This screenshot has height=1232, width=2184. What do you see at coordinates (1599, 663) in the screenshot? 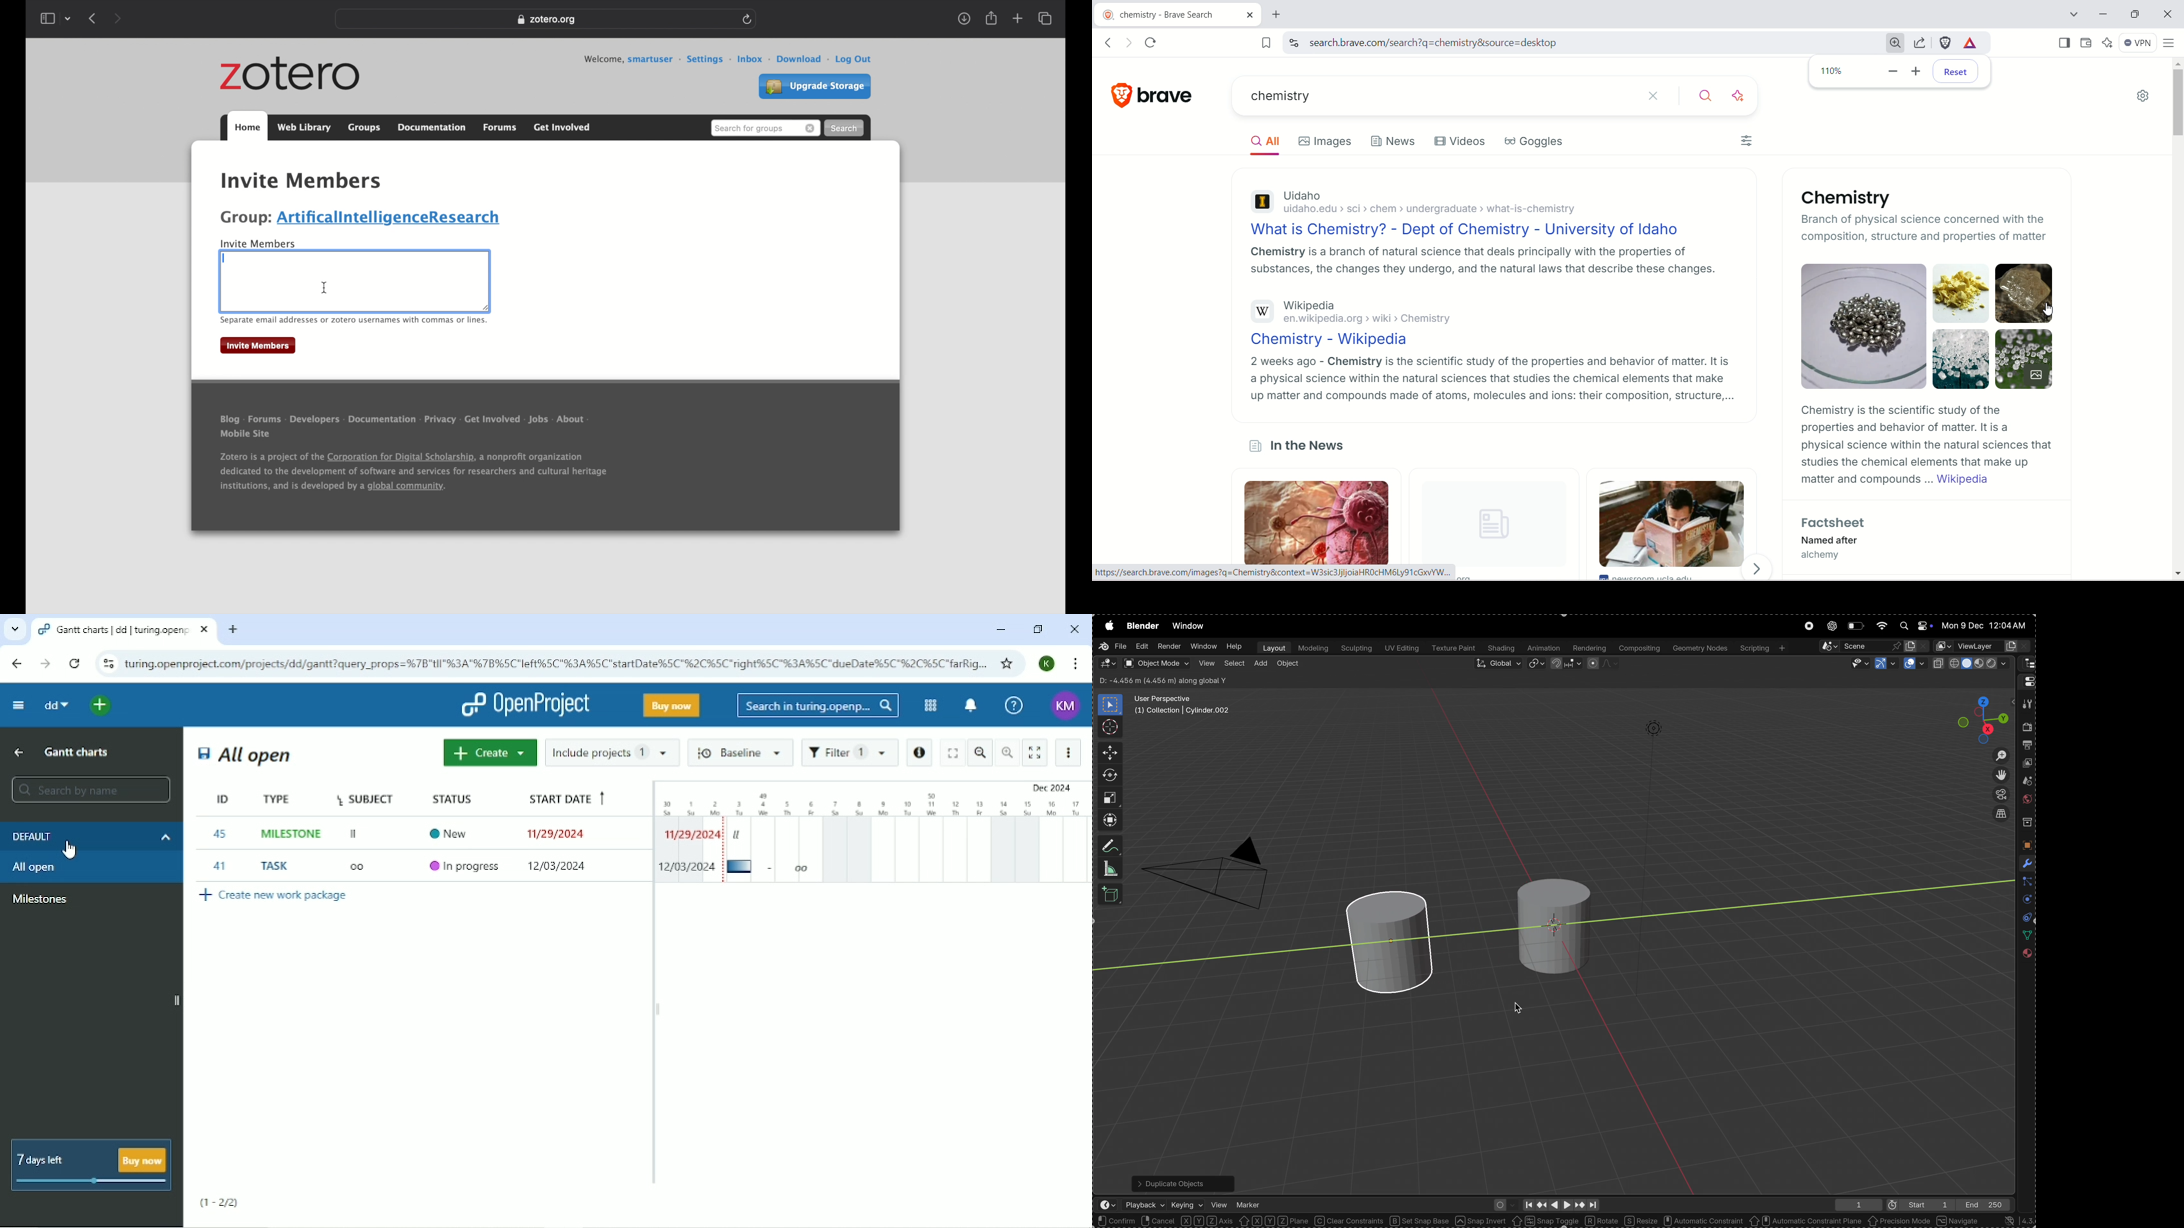
I see `proportinall falling objects` at bounding box center [1599, 663].